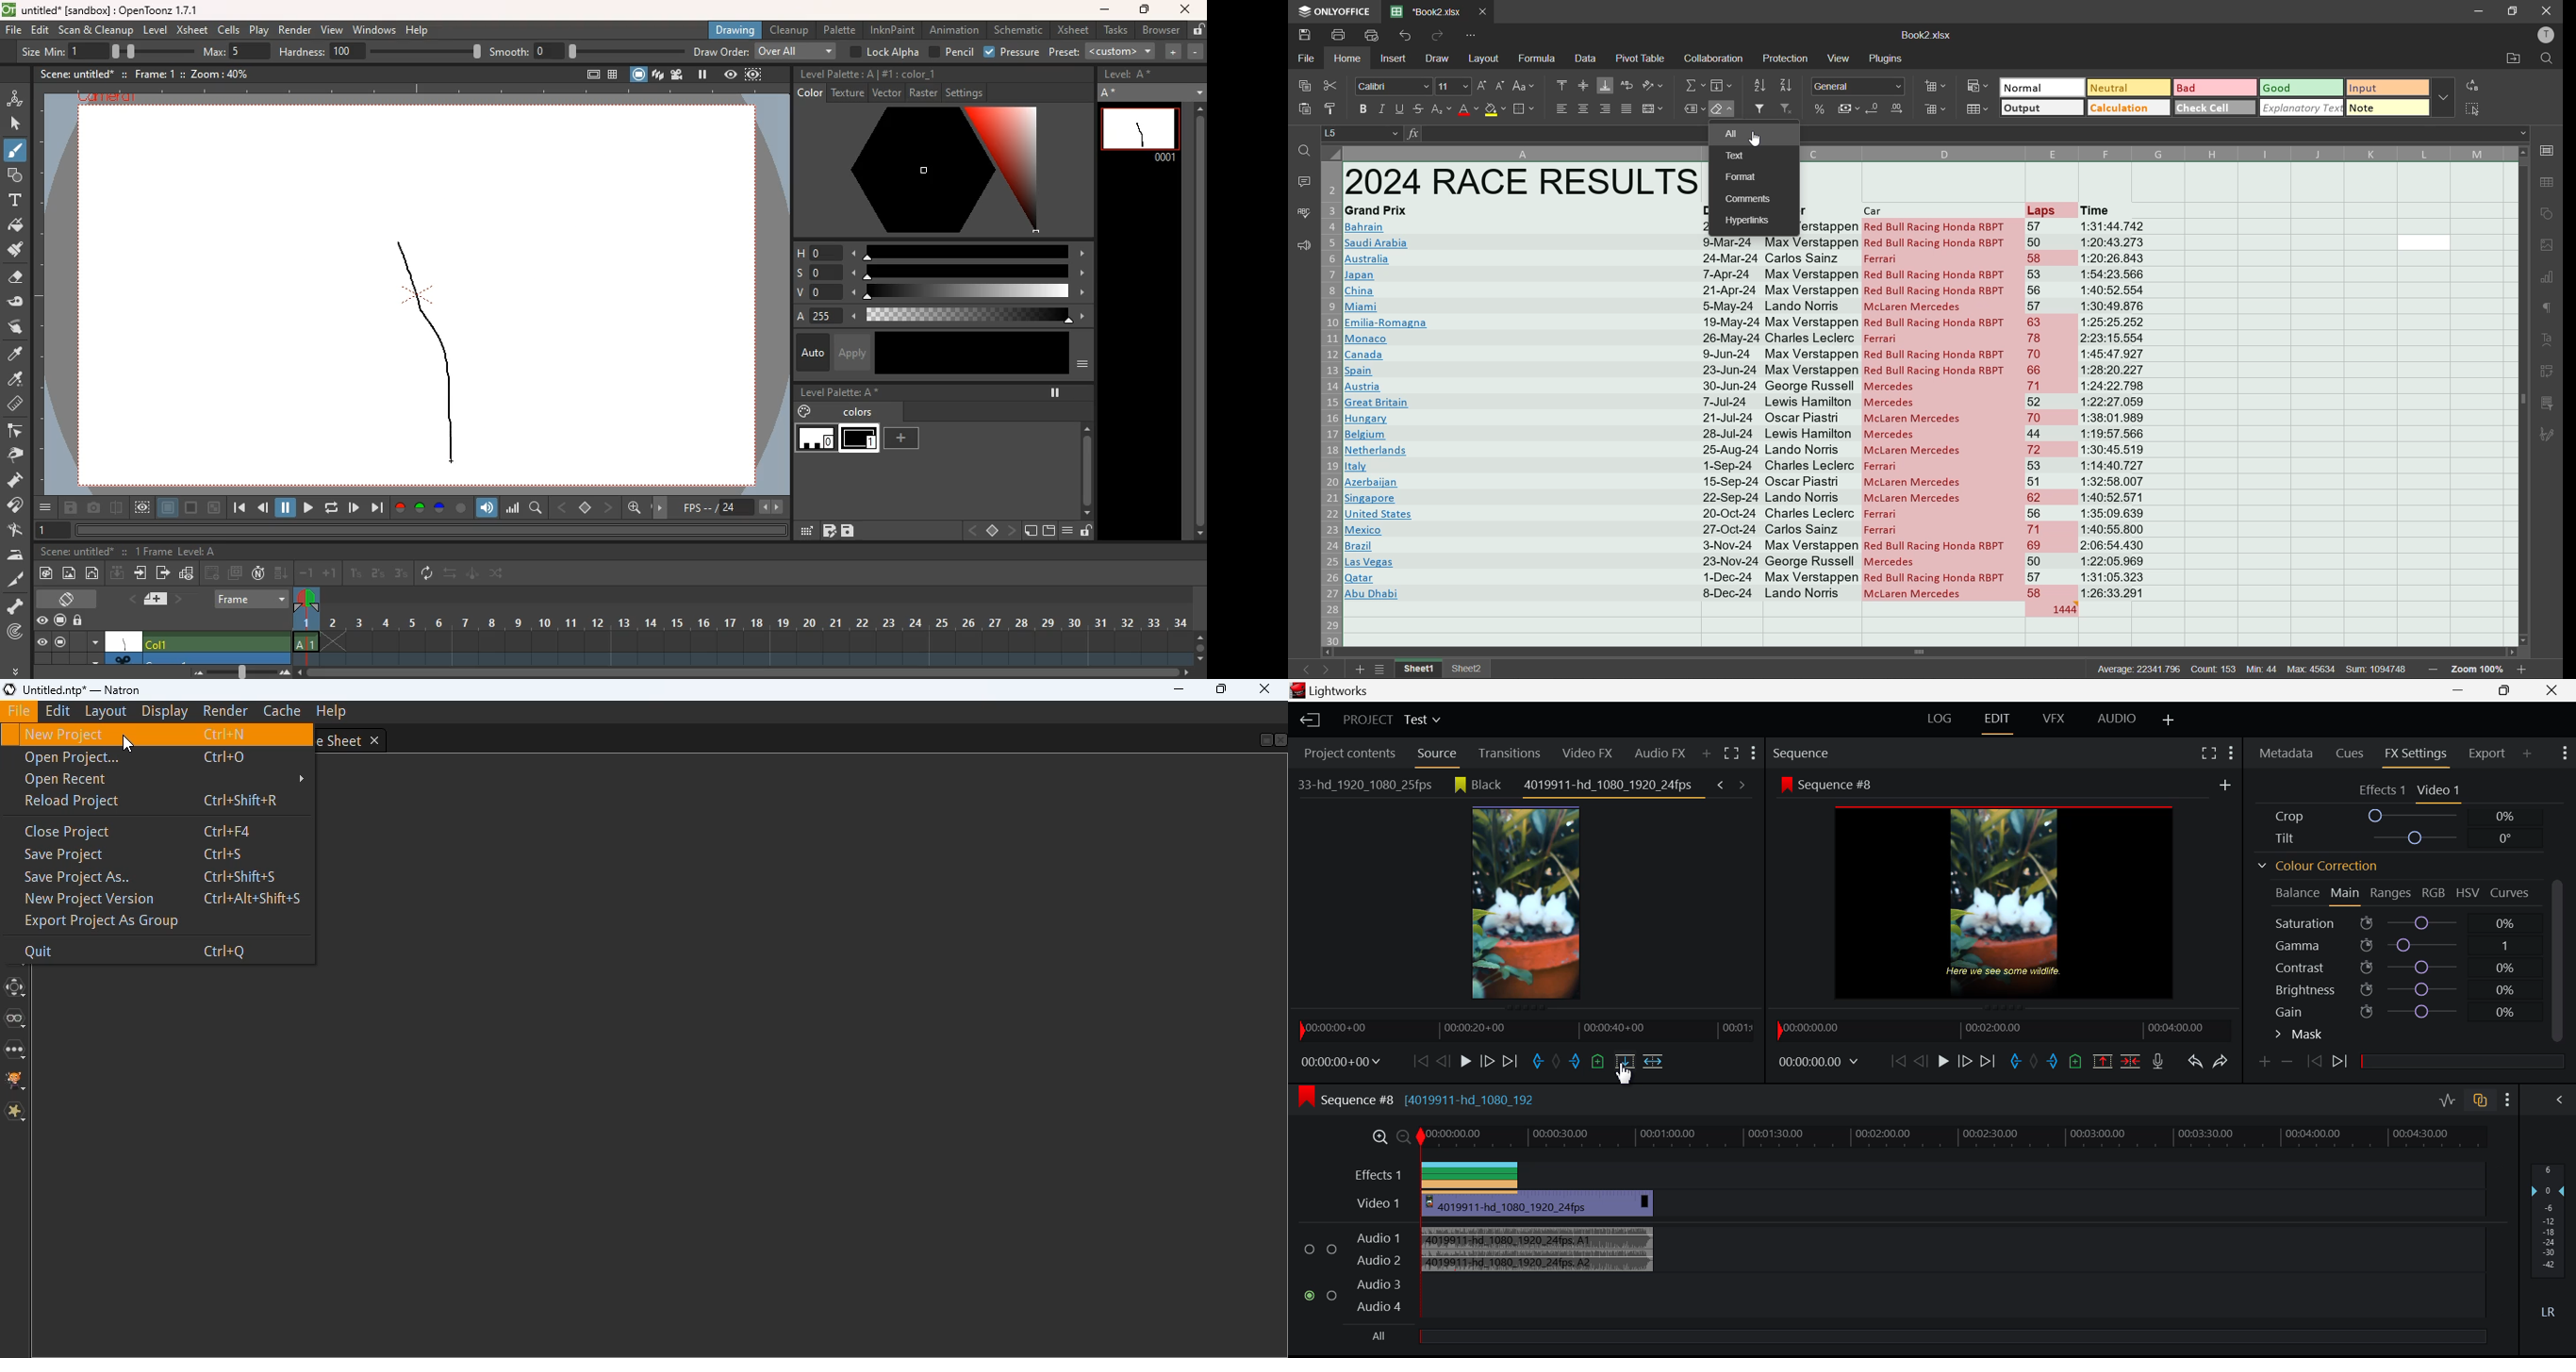 Image resolution: width=2576 pixels, height=1372 pixels. I want to click on Timeline Zoom Out, so click(1404, 1138).